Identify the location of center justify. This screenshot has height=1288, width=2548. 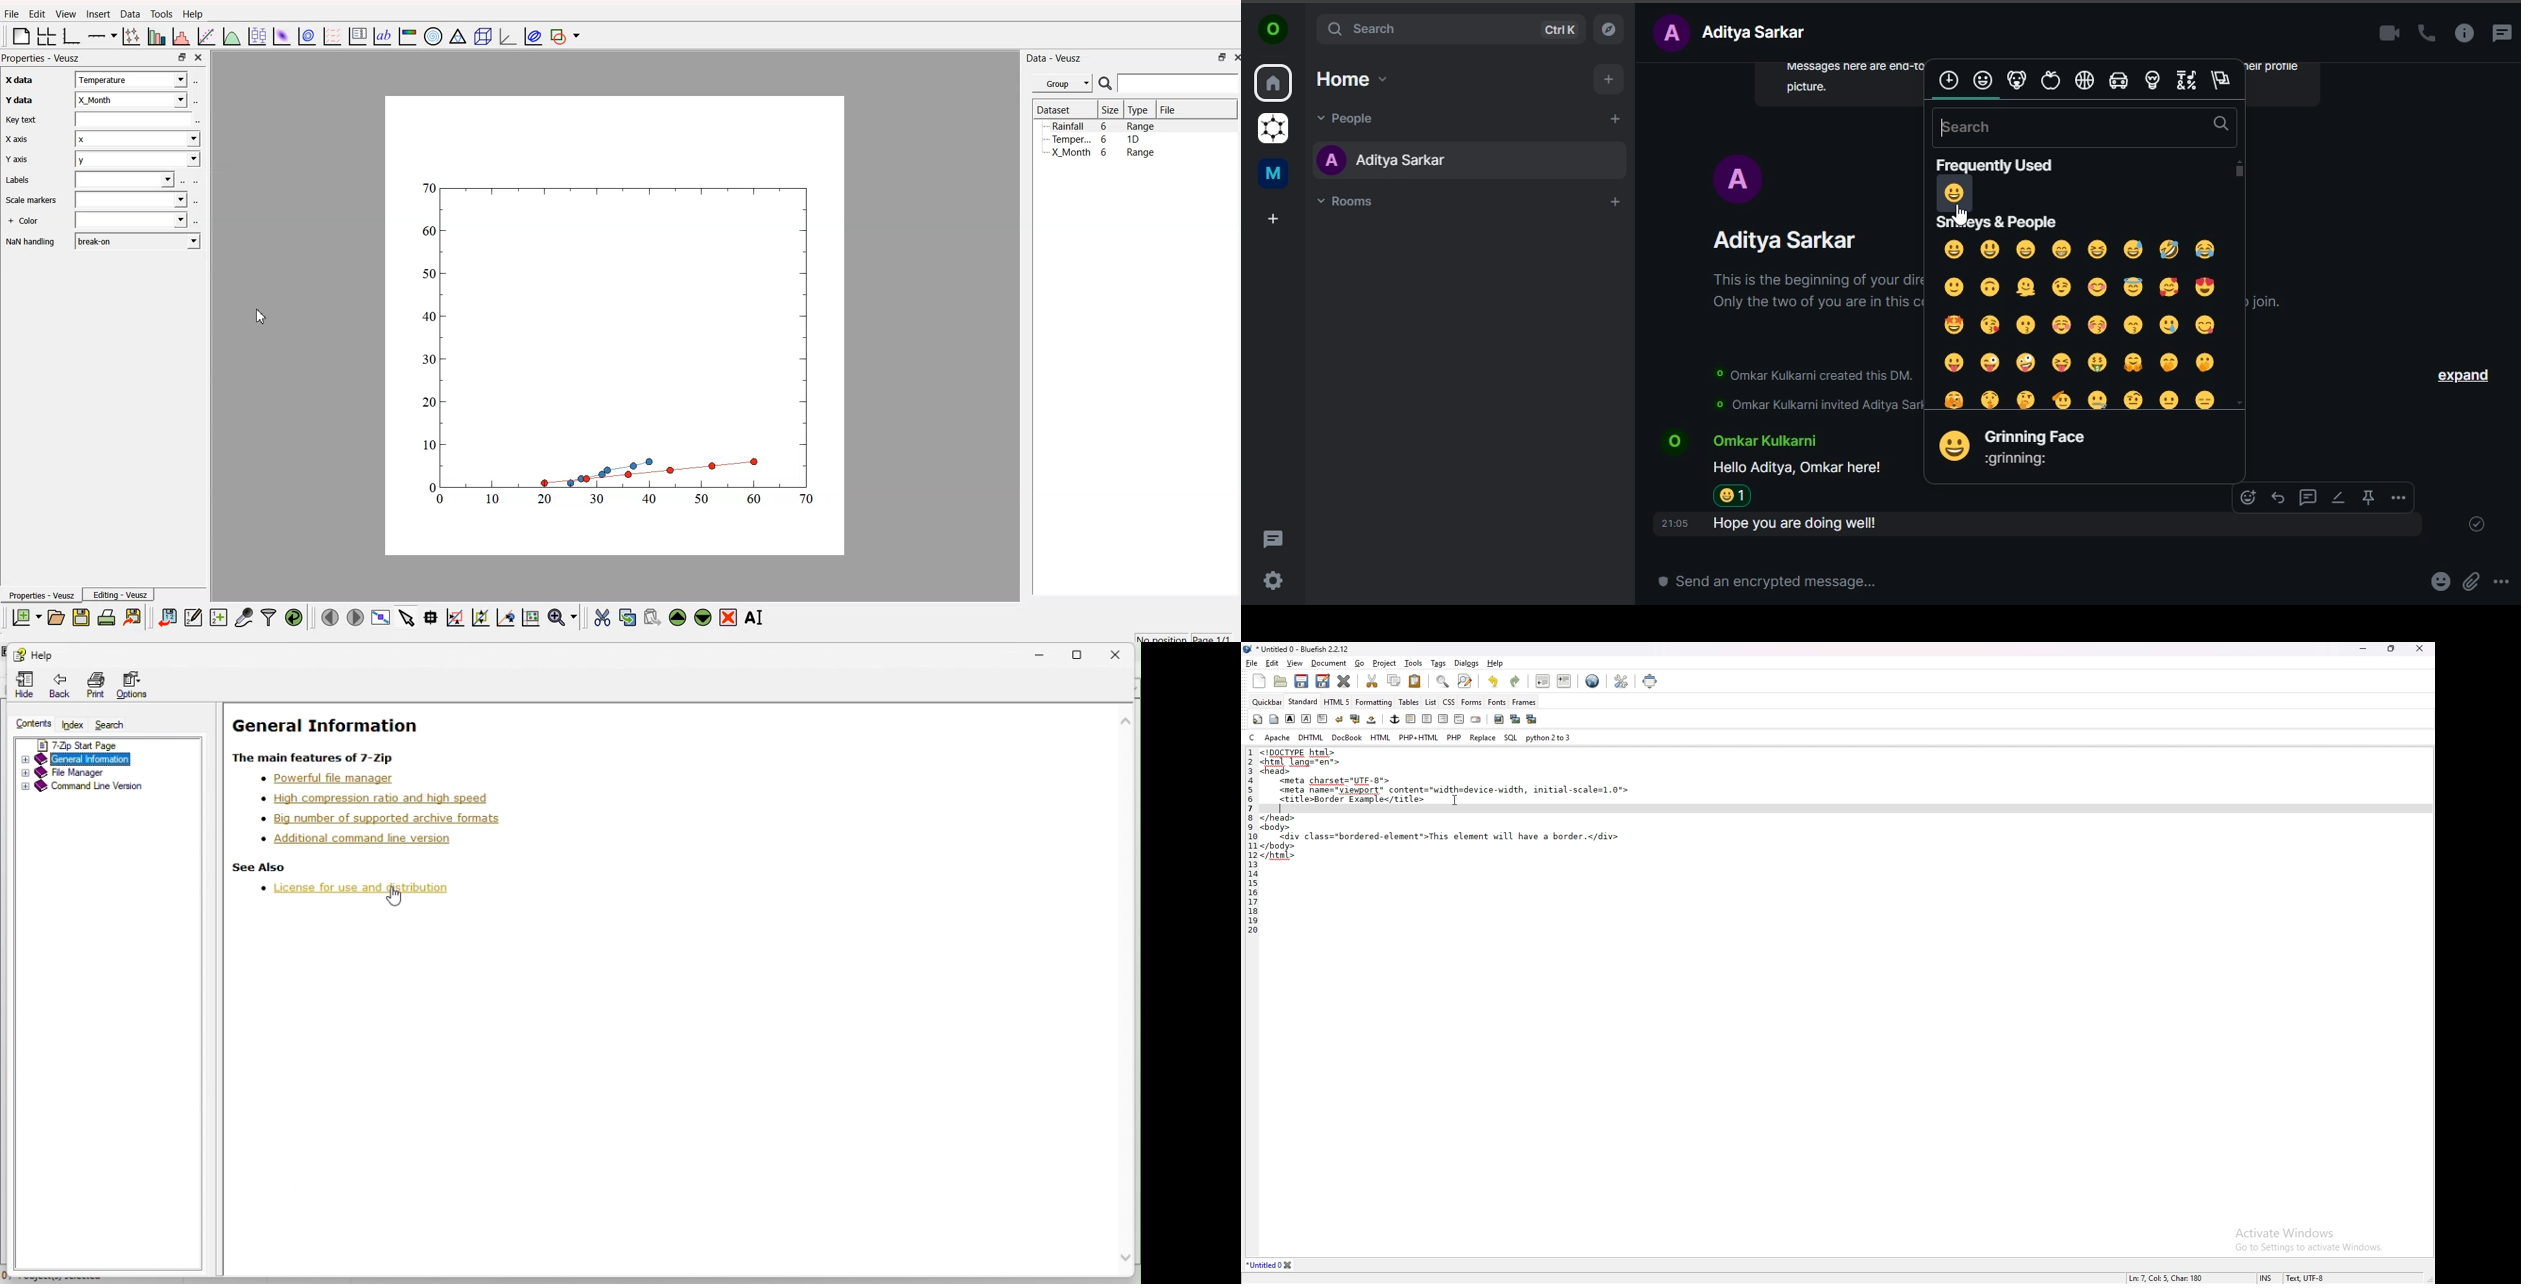
(1428, 719).